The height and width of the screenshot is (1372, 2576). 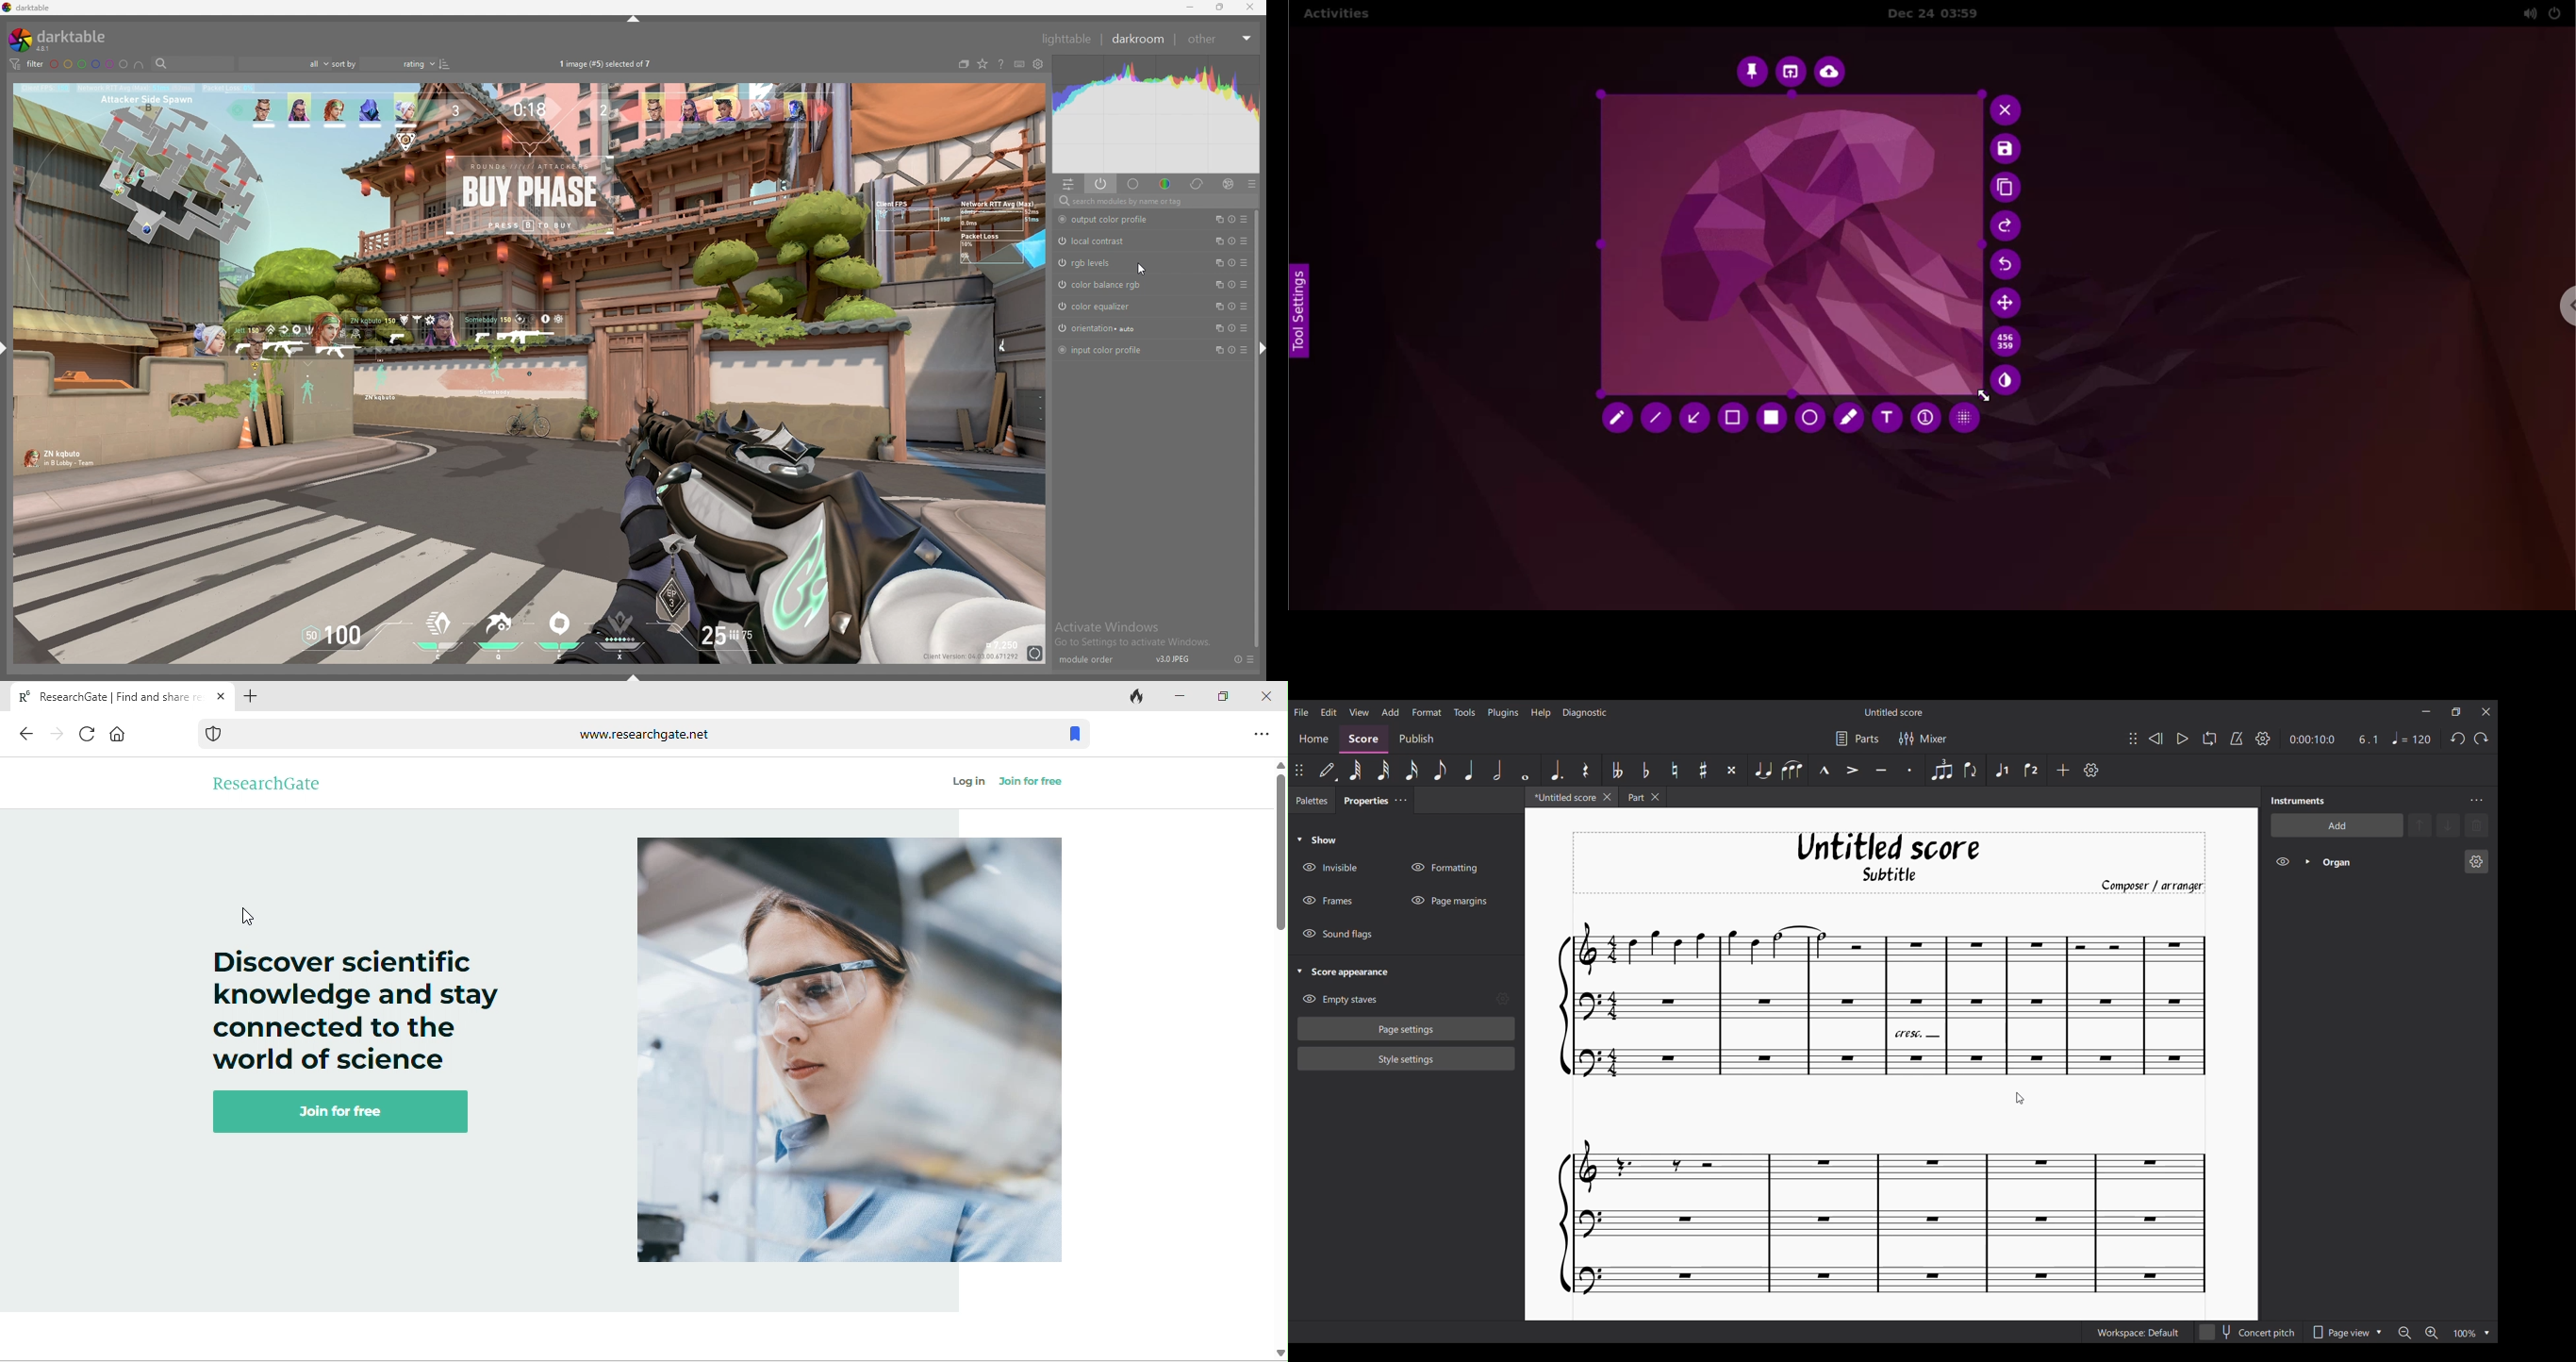 What do you see at coordinates (1231, 284) in the screenshot?
I see `reset` at bounding box center [1231, 284].